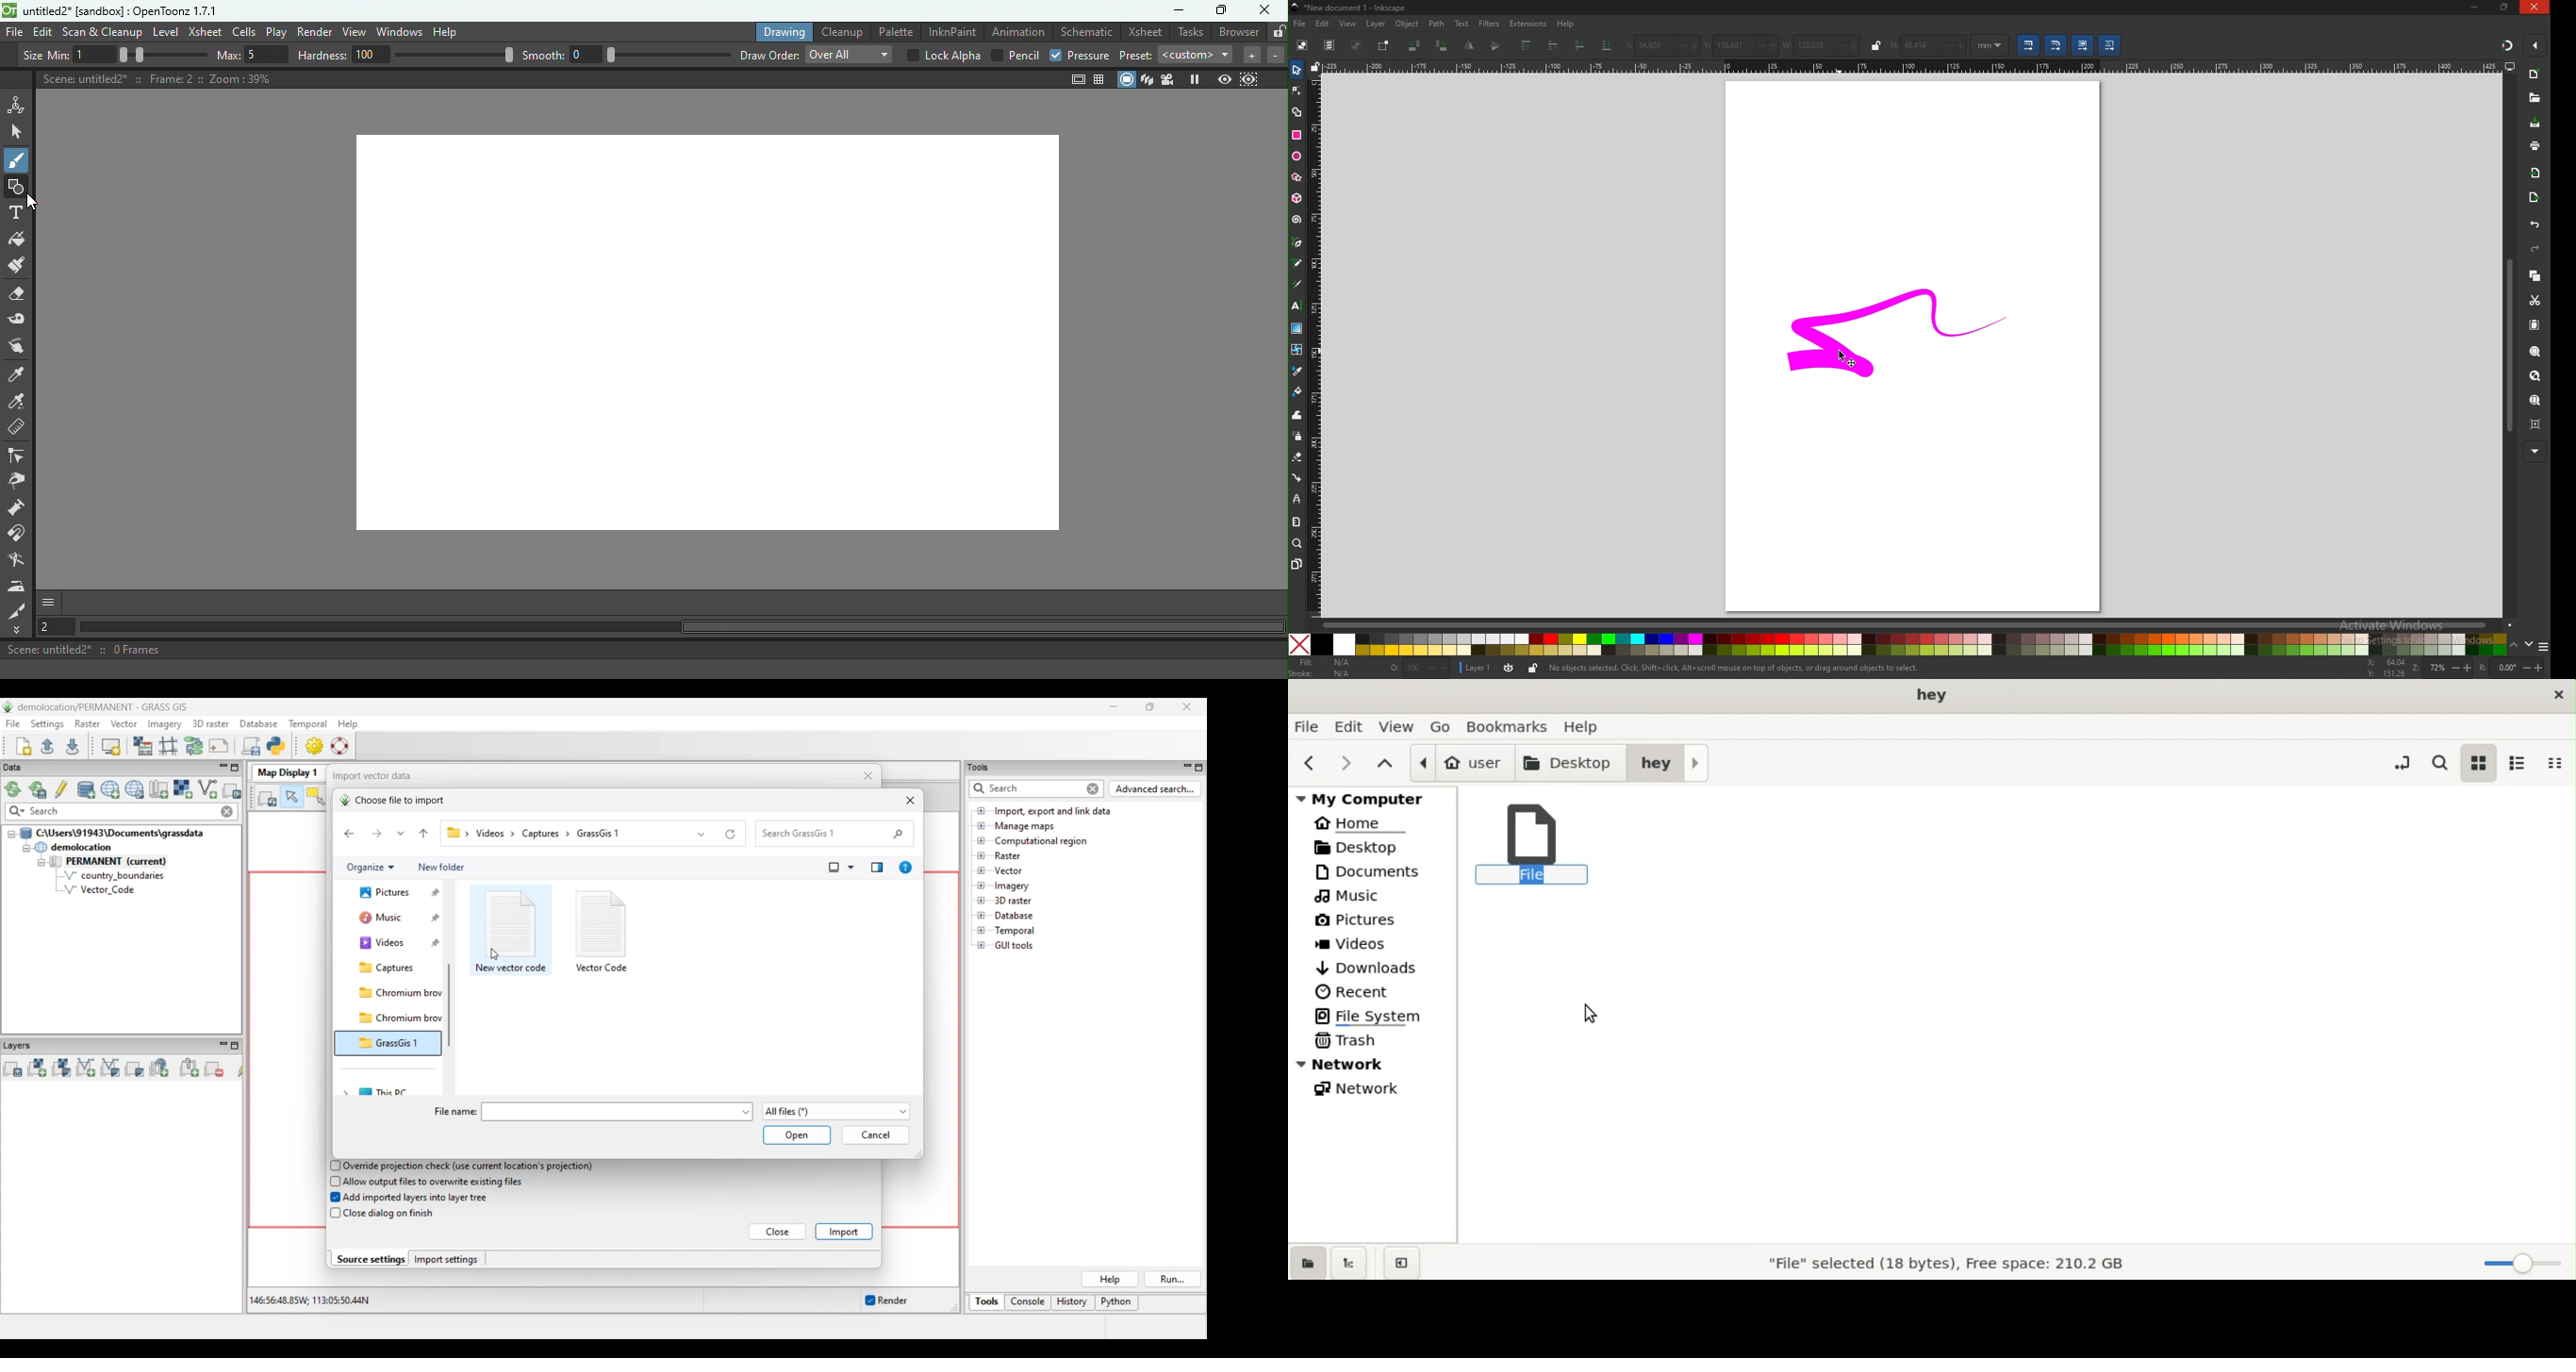  Describe the element at coordinates (1323, 24) in the screenshot. I see `edit` at that location.